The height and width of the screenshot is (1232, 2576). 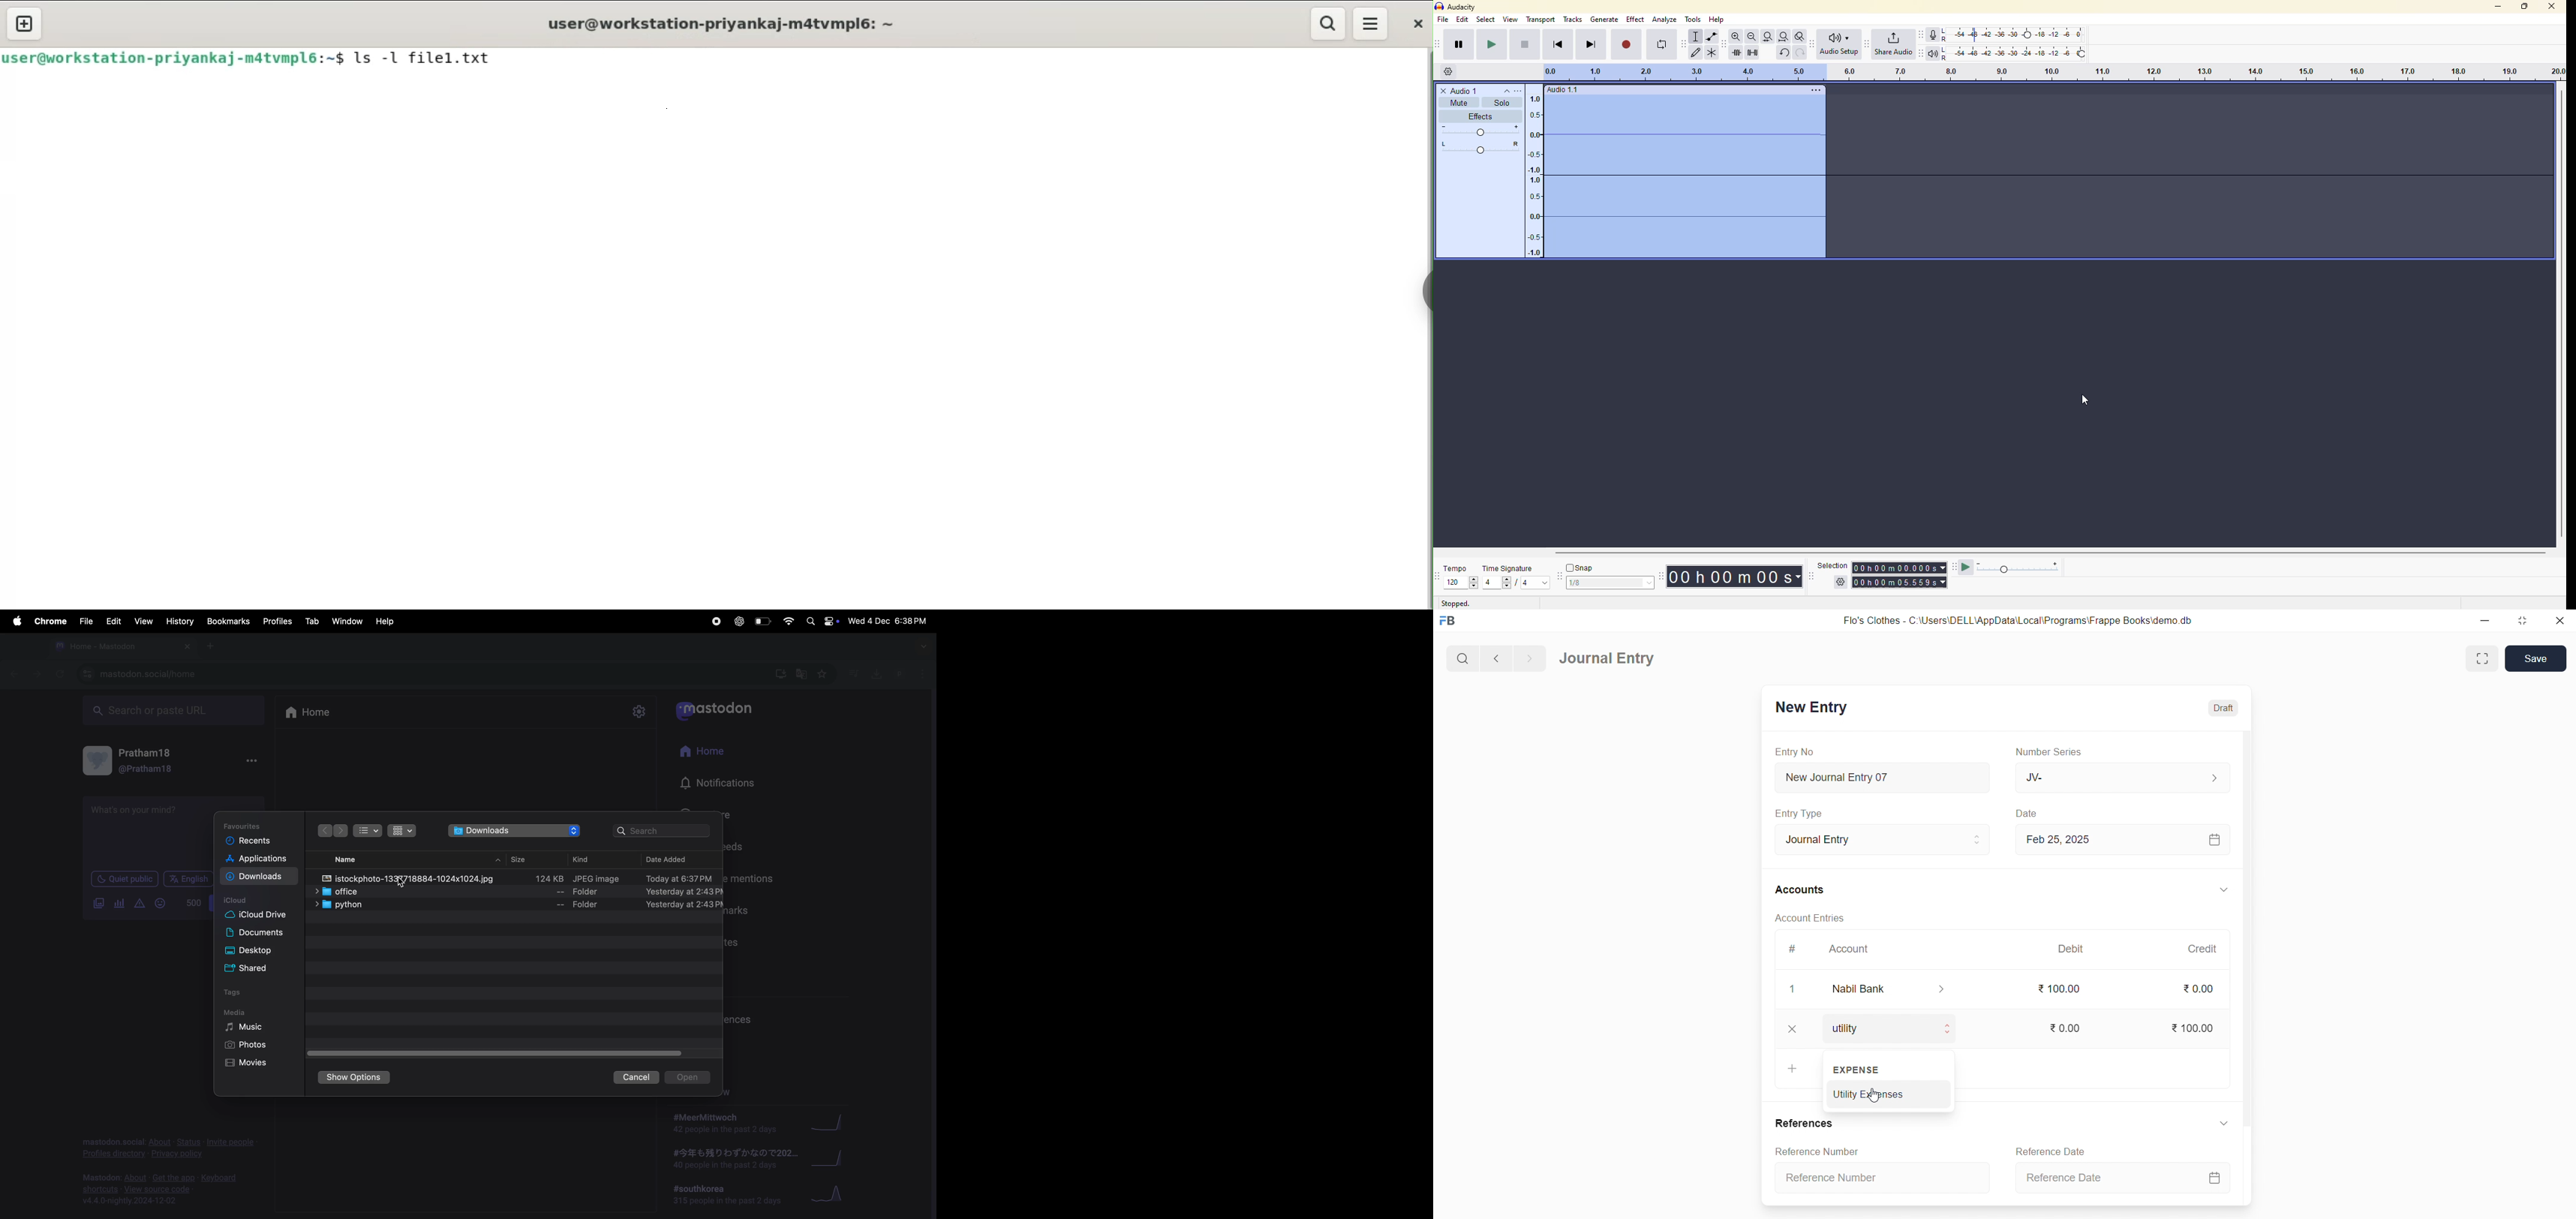 I want to click on music, so click(x=855, y=674).